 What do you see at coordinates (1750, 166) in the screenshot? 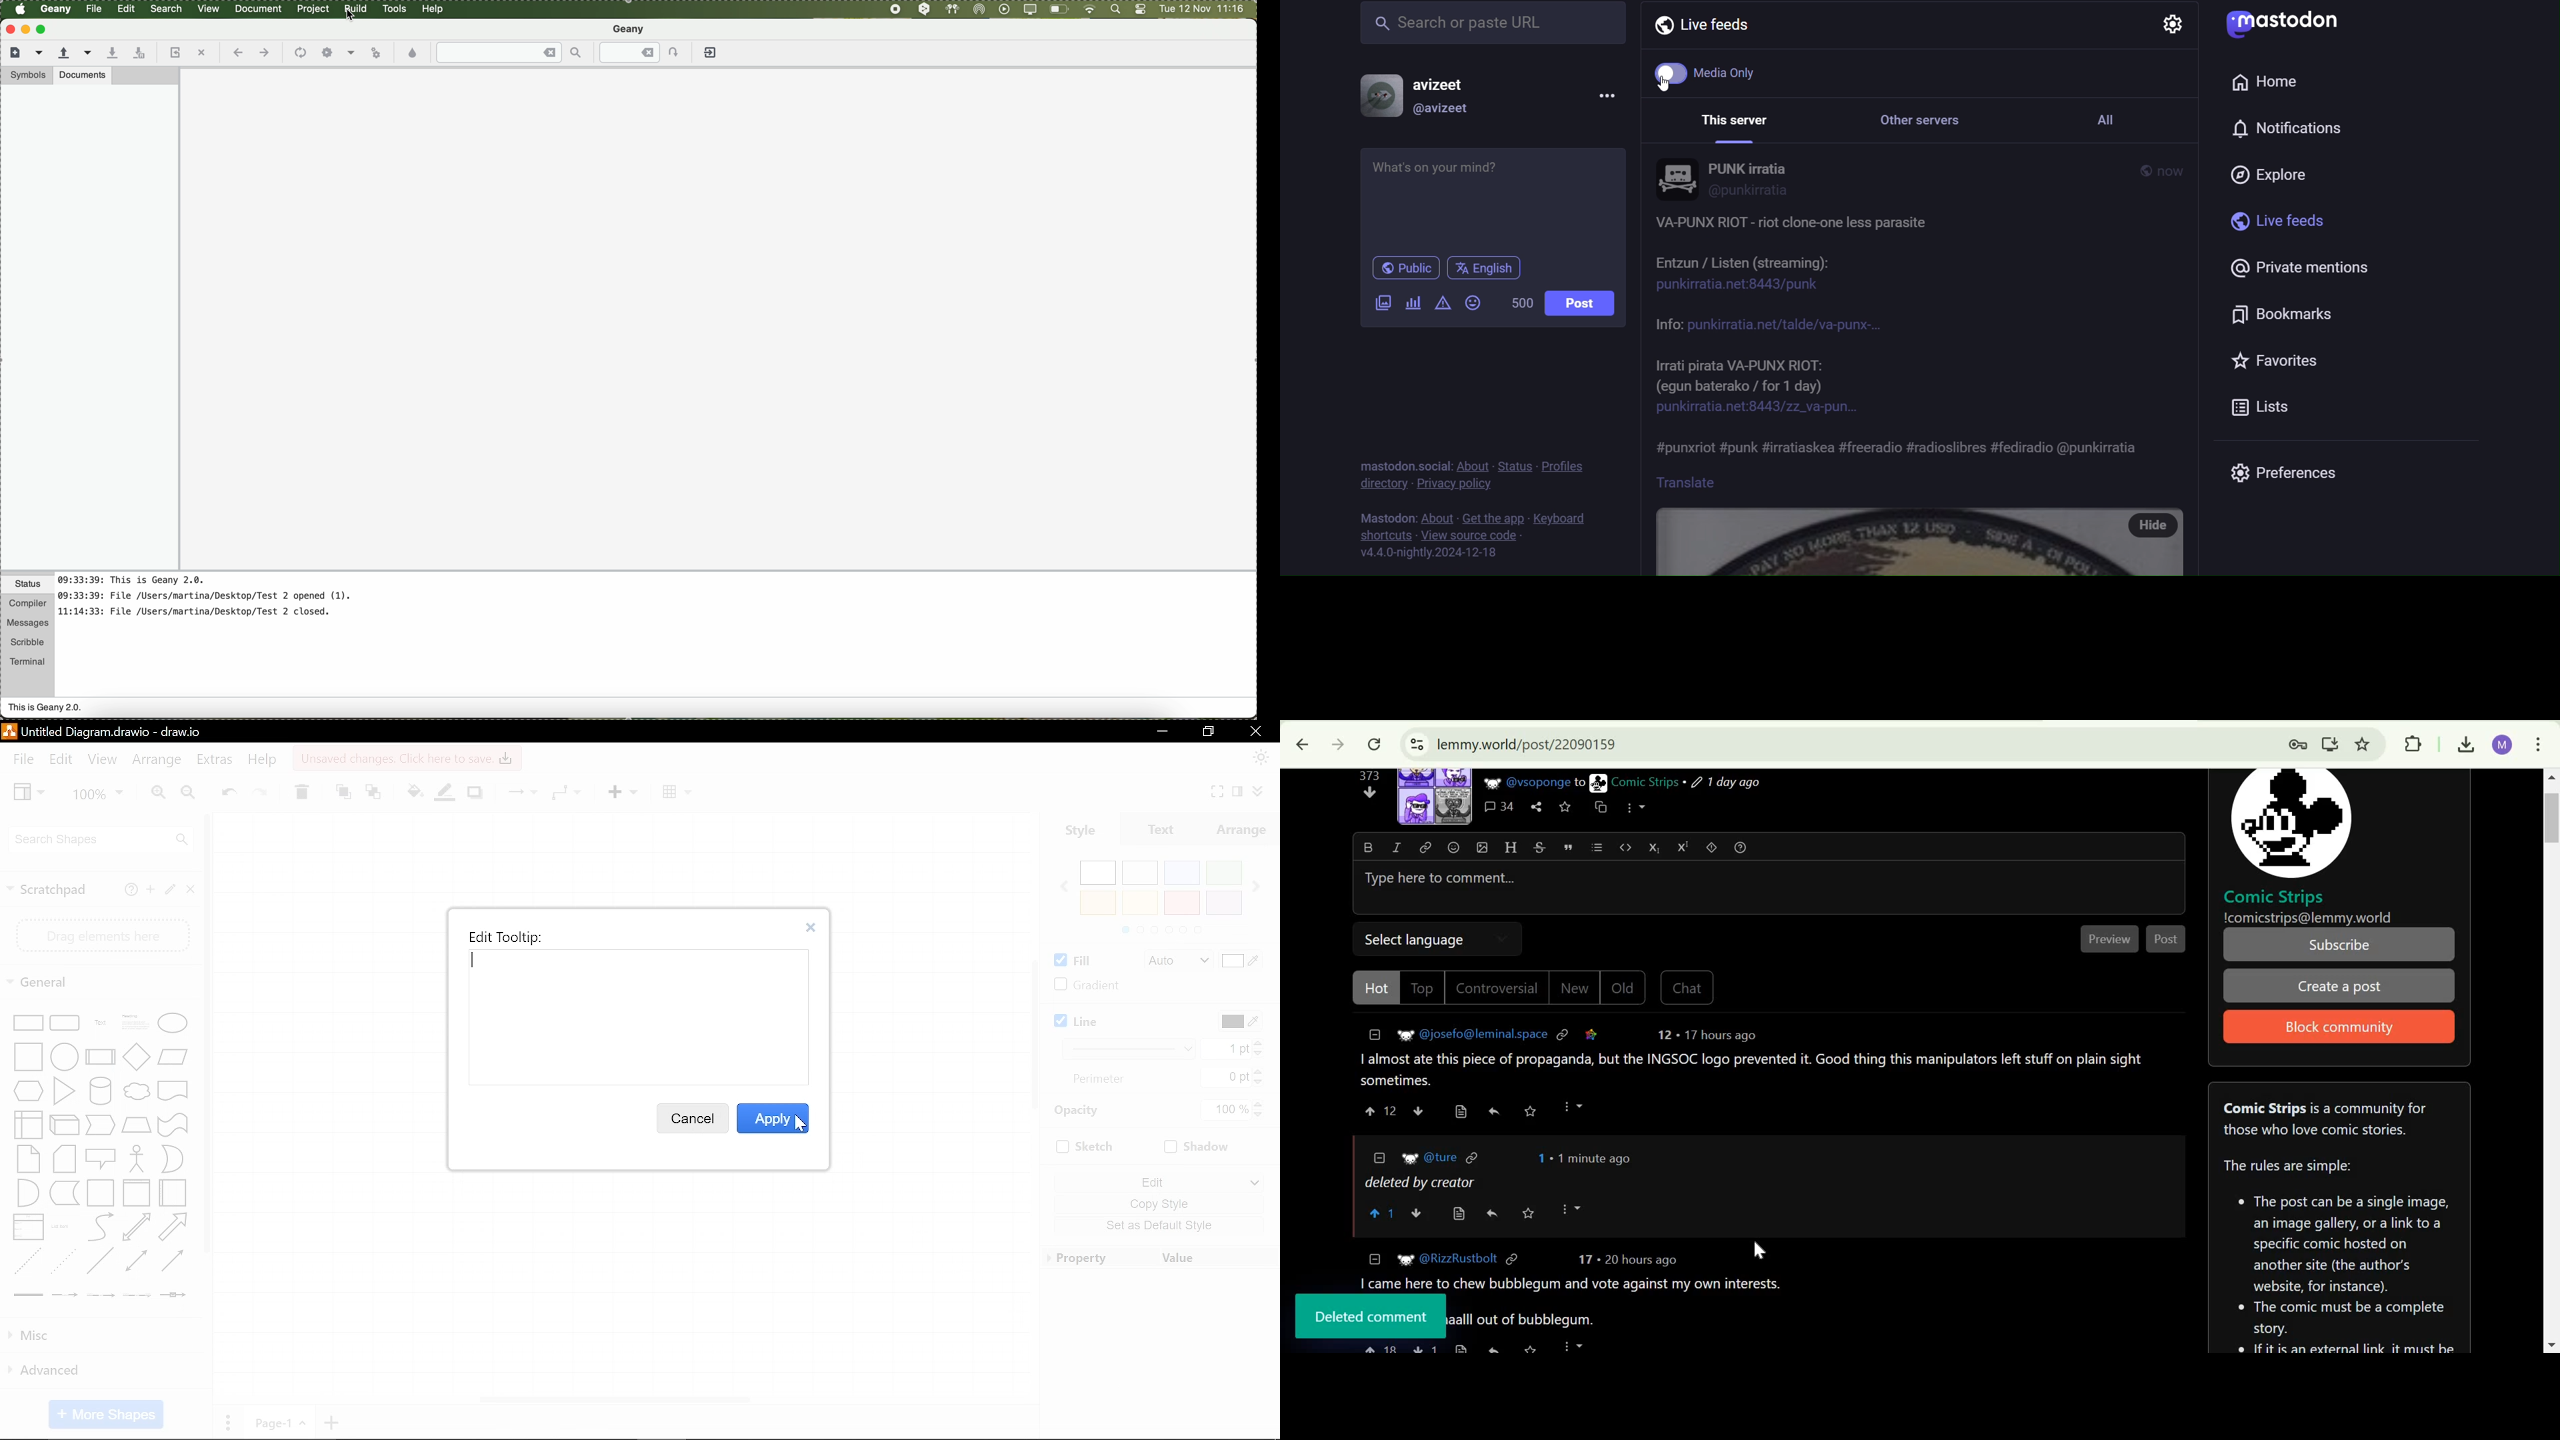
I see `PUNK irratia` at bounding box center [1750, 166].